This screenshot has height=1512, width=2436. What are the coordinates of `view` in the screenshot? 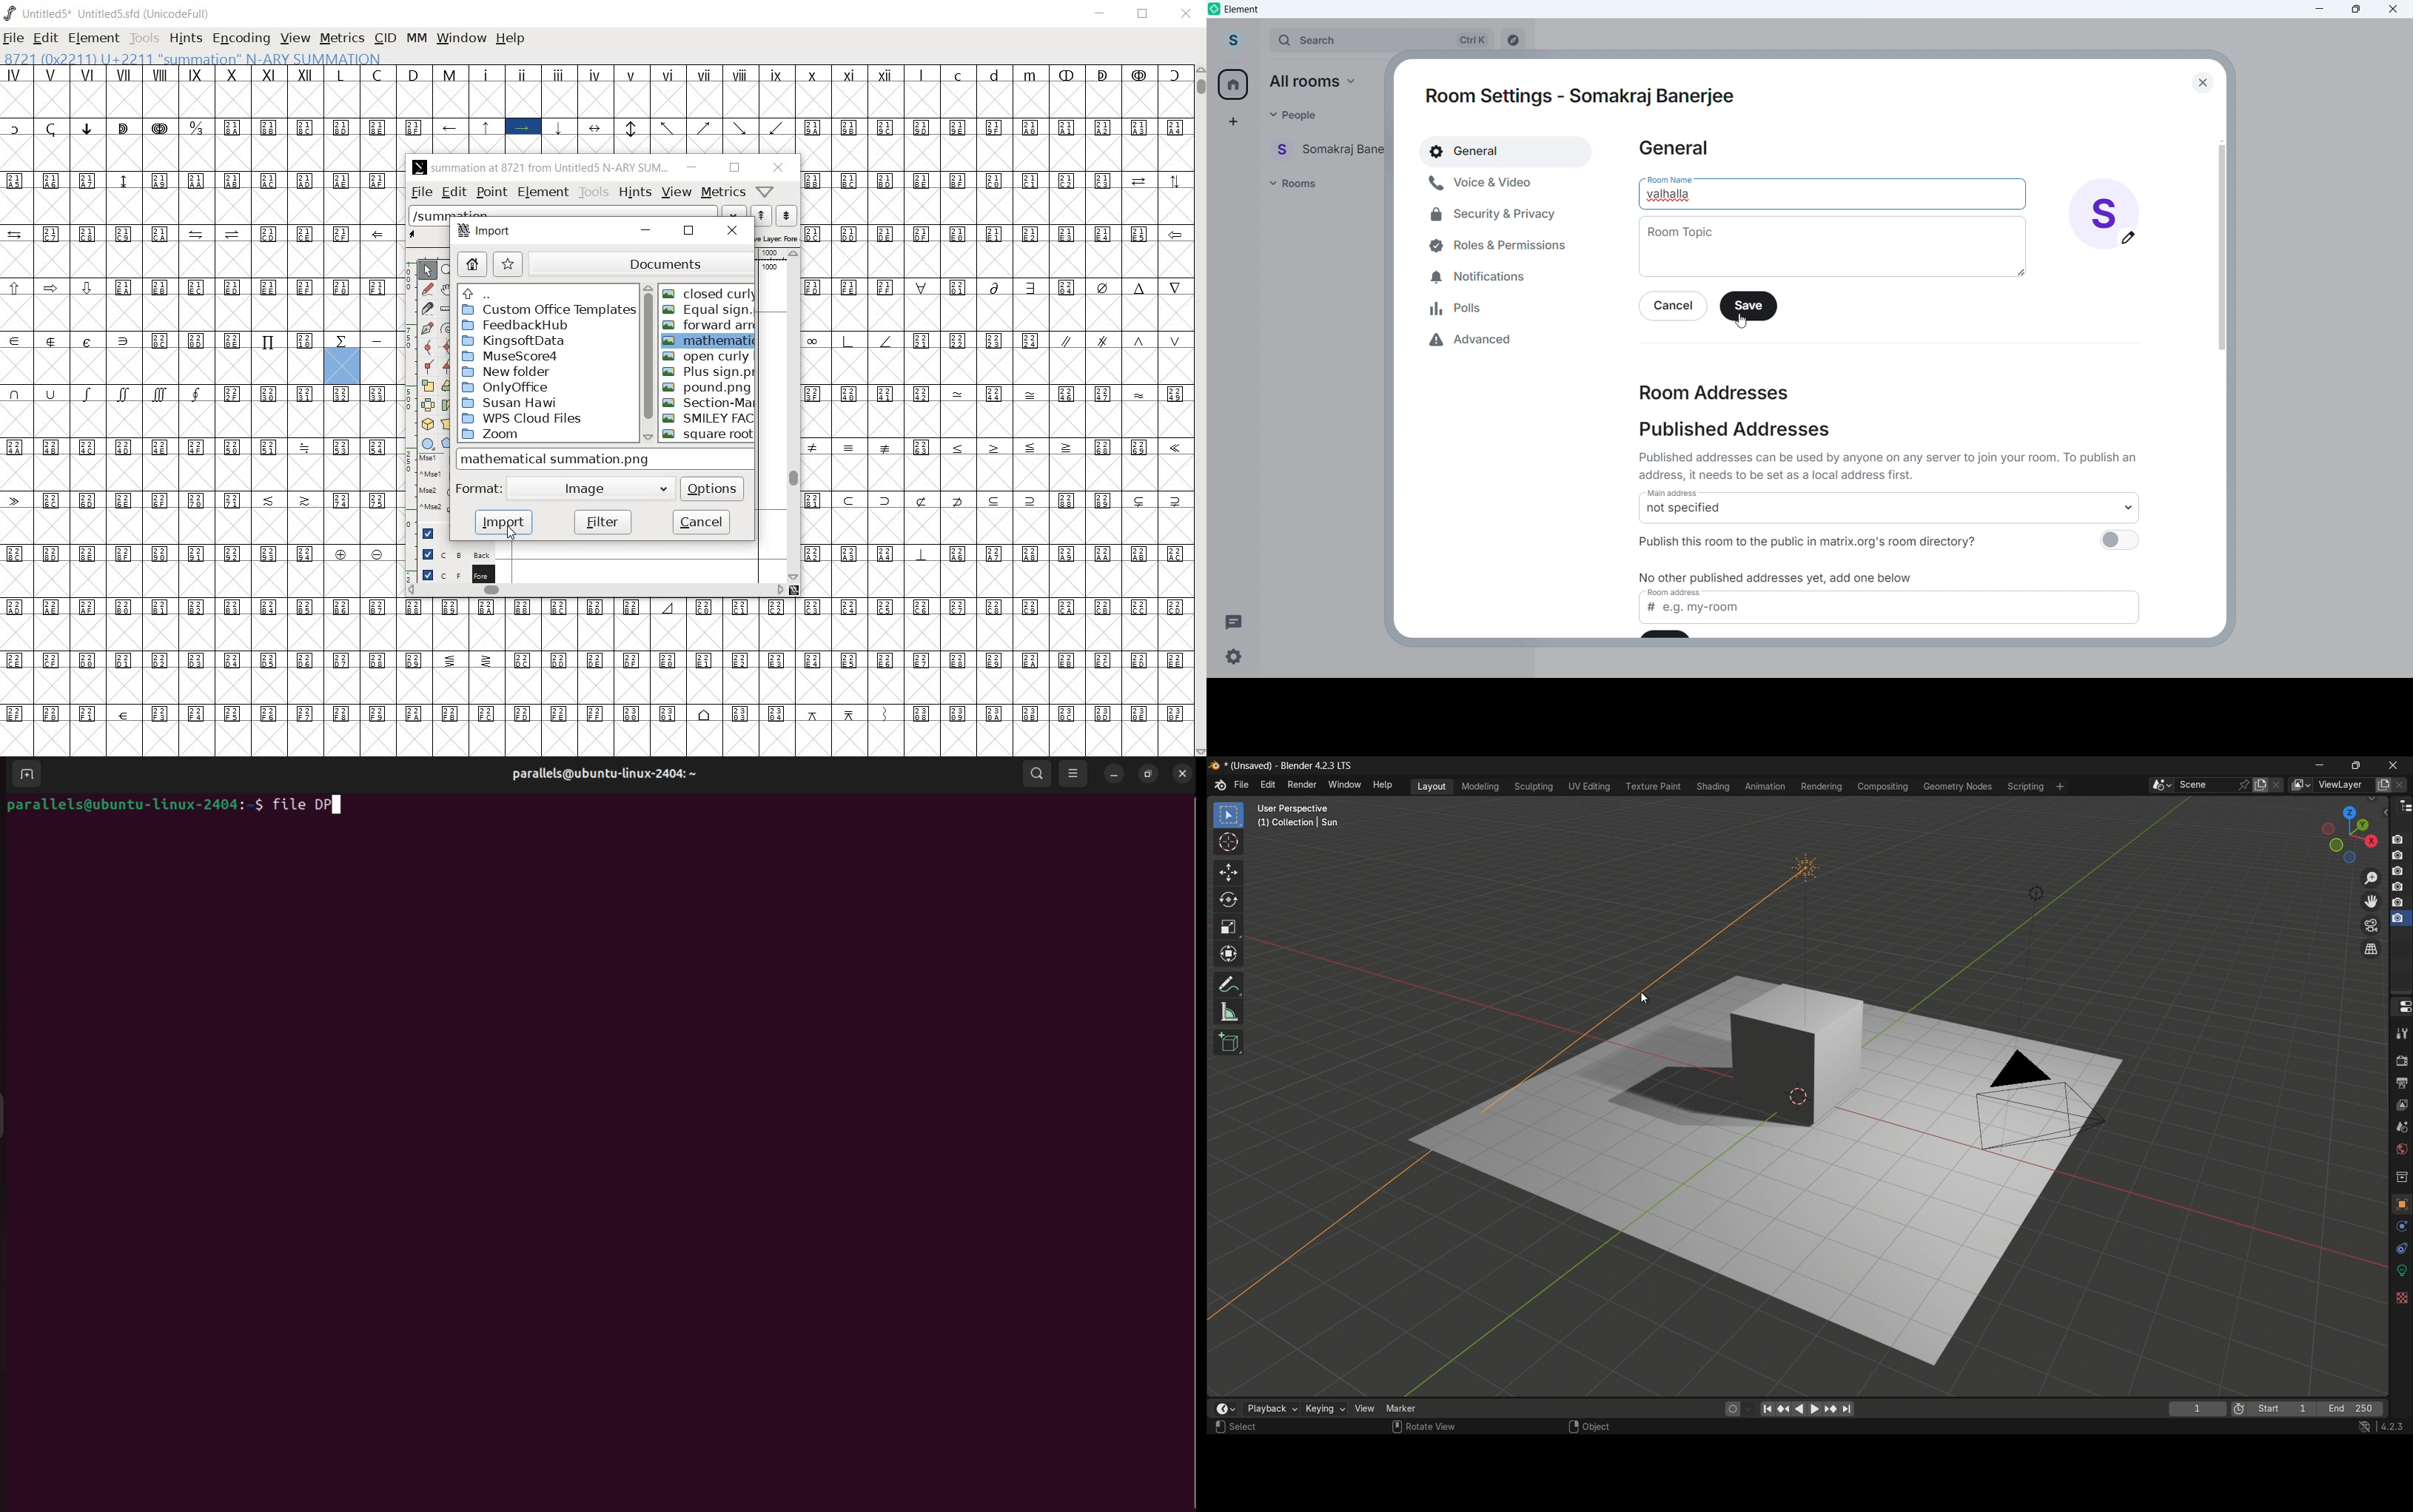 It's located at (676, 191).